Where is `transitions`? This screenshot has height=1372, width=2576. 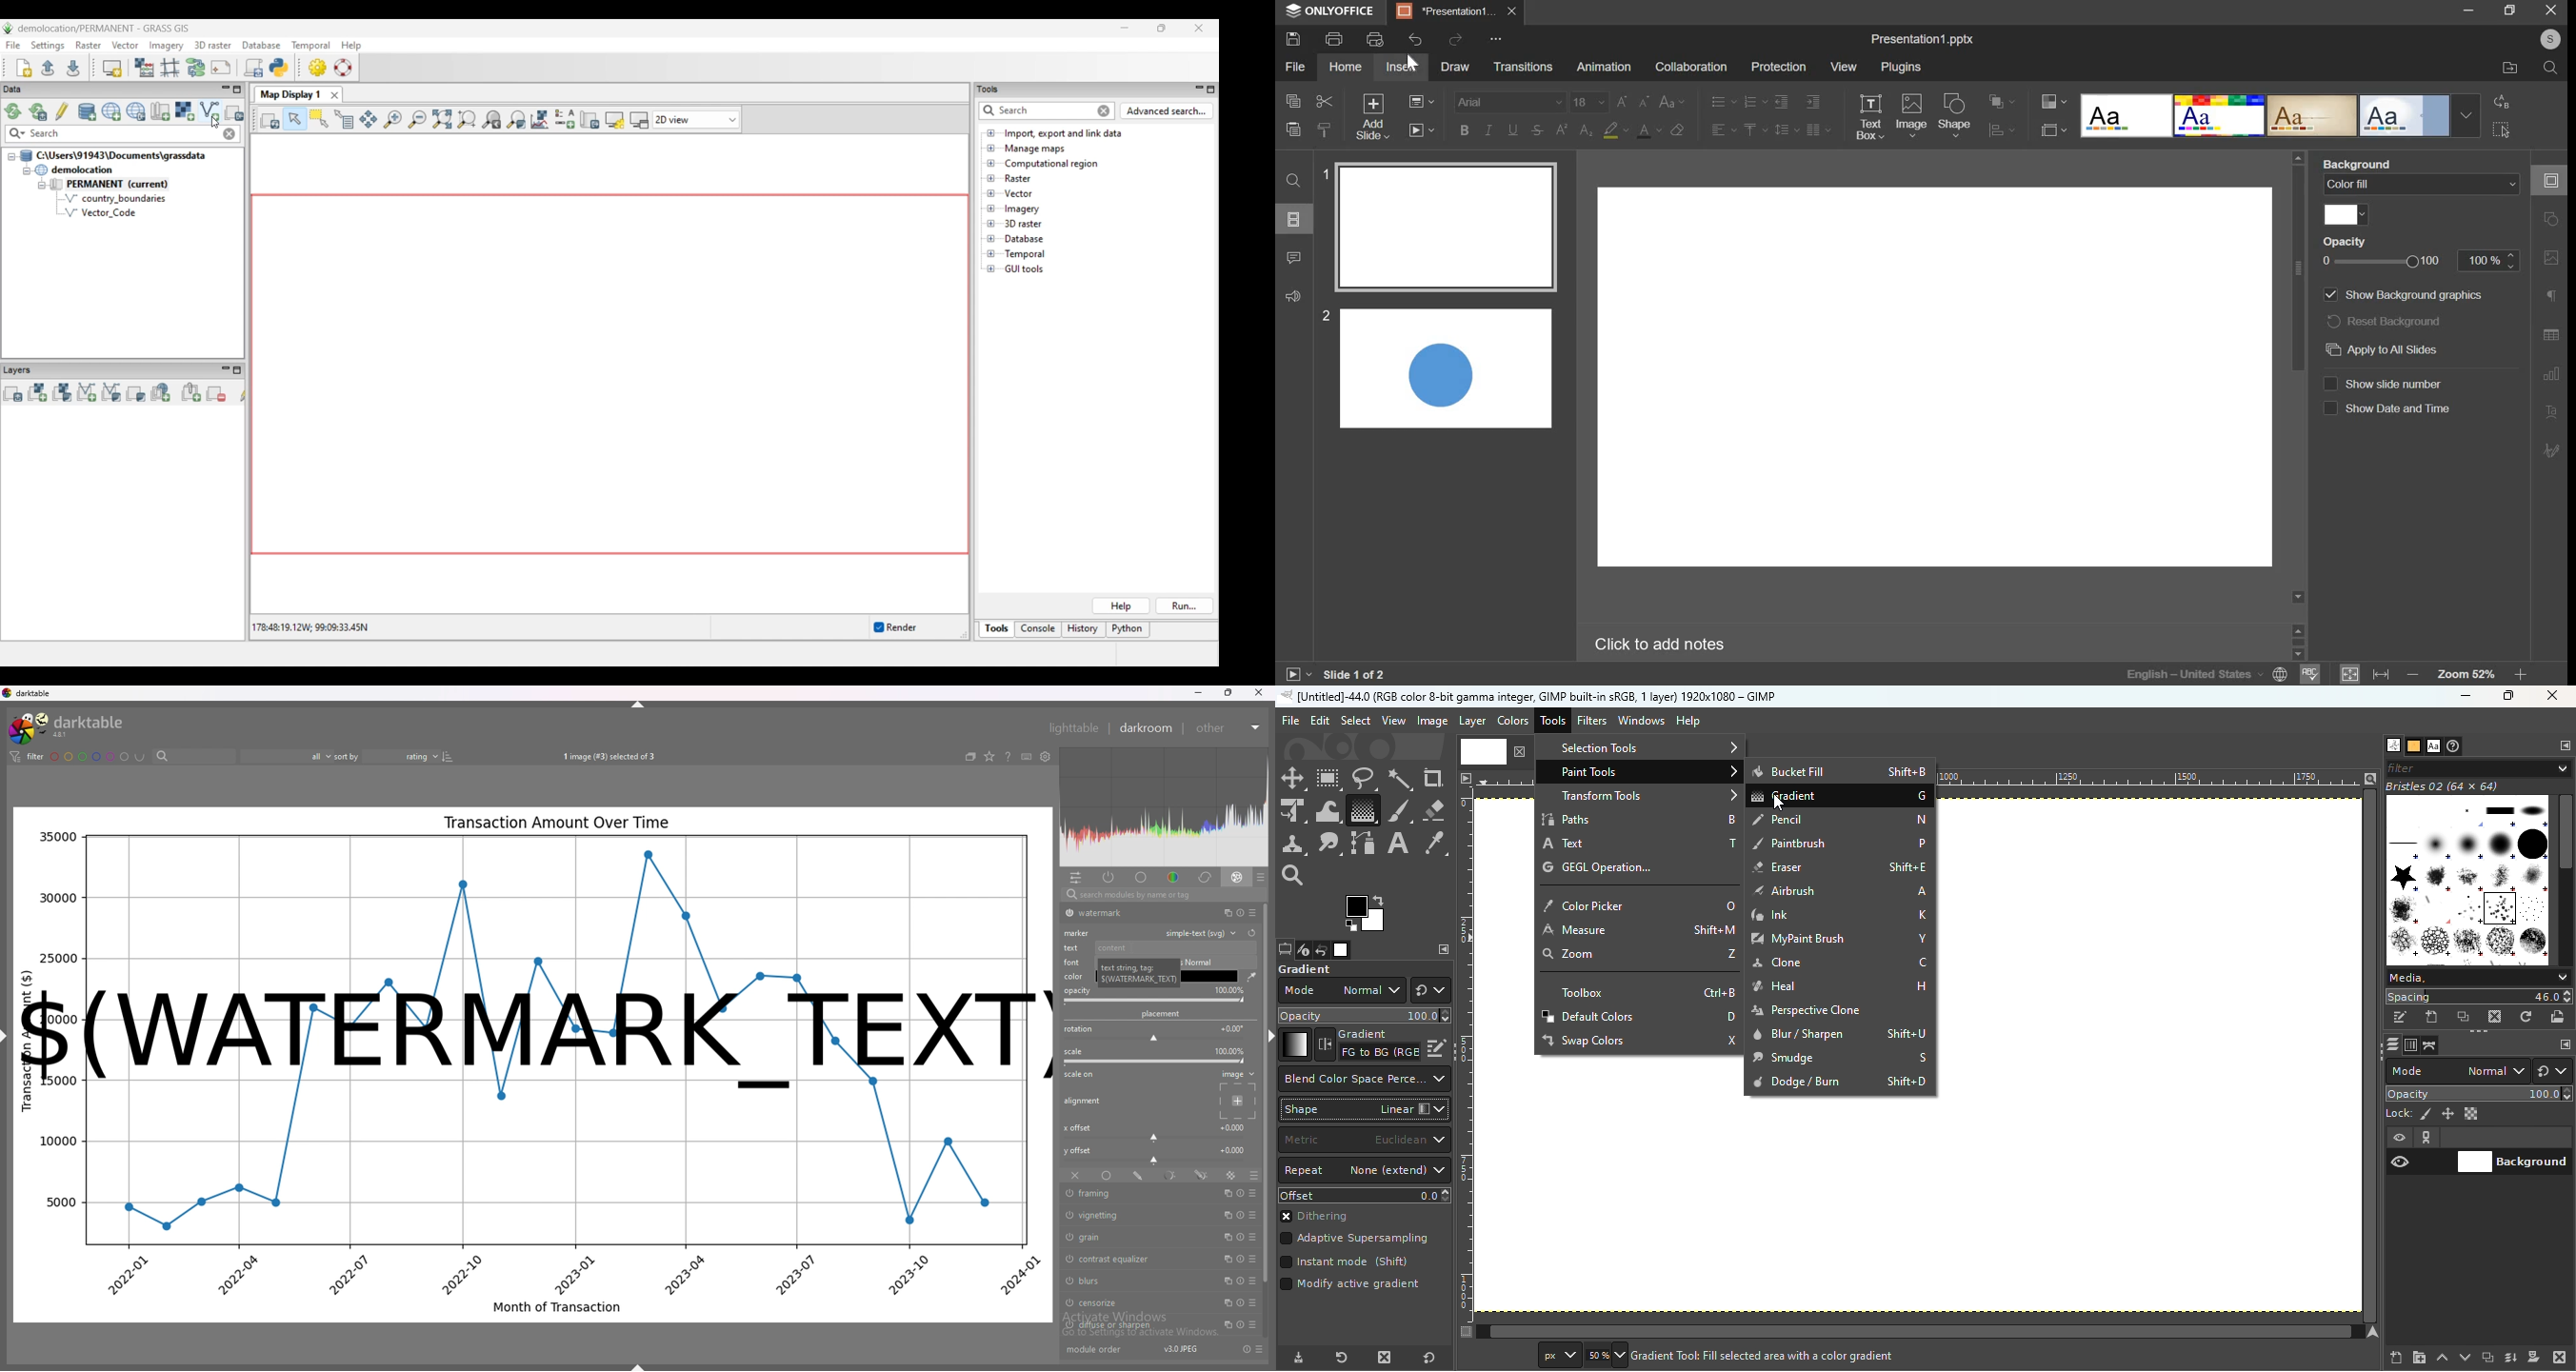 transitions is located at coordinates (1521, 66).